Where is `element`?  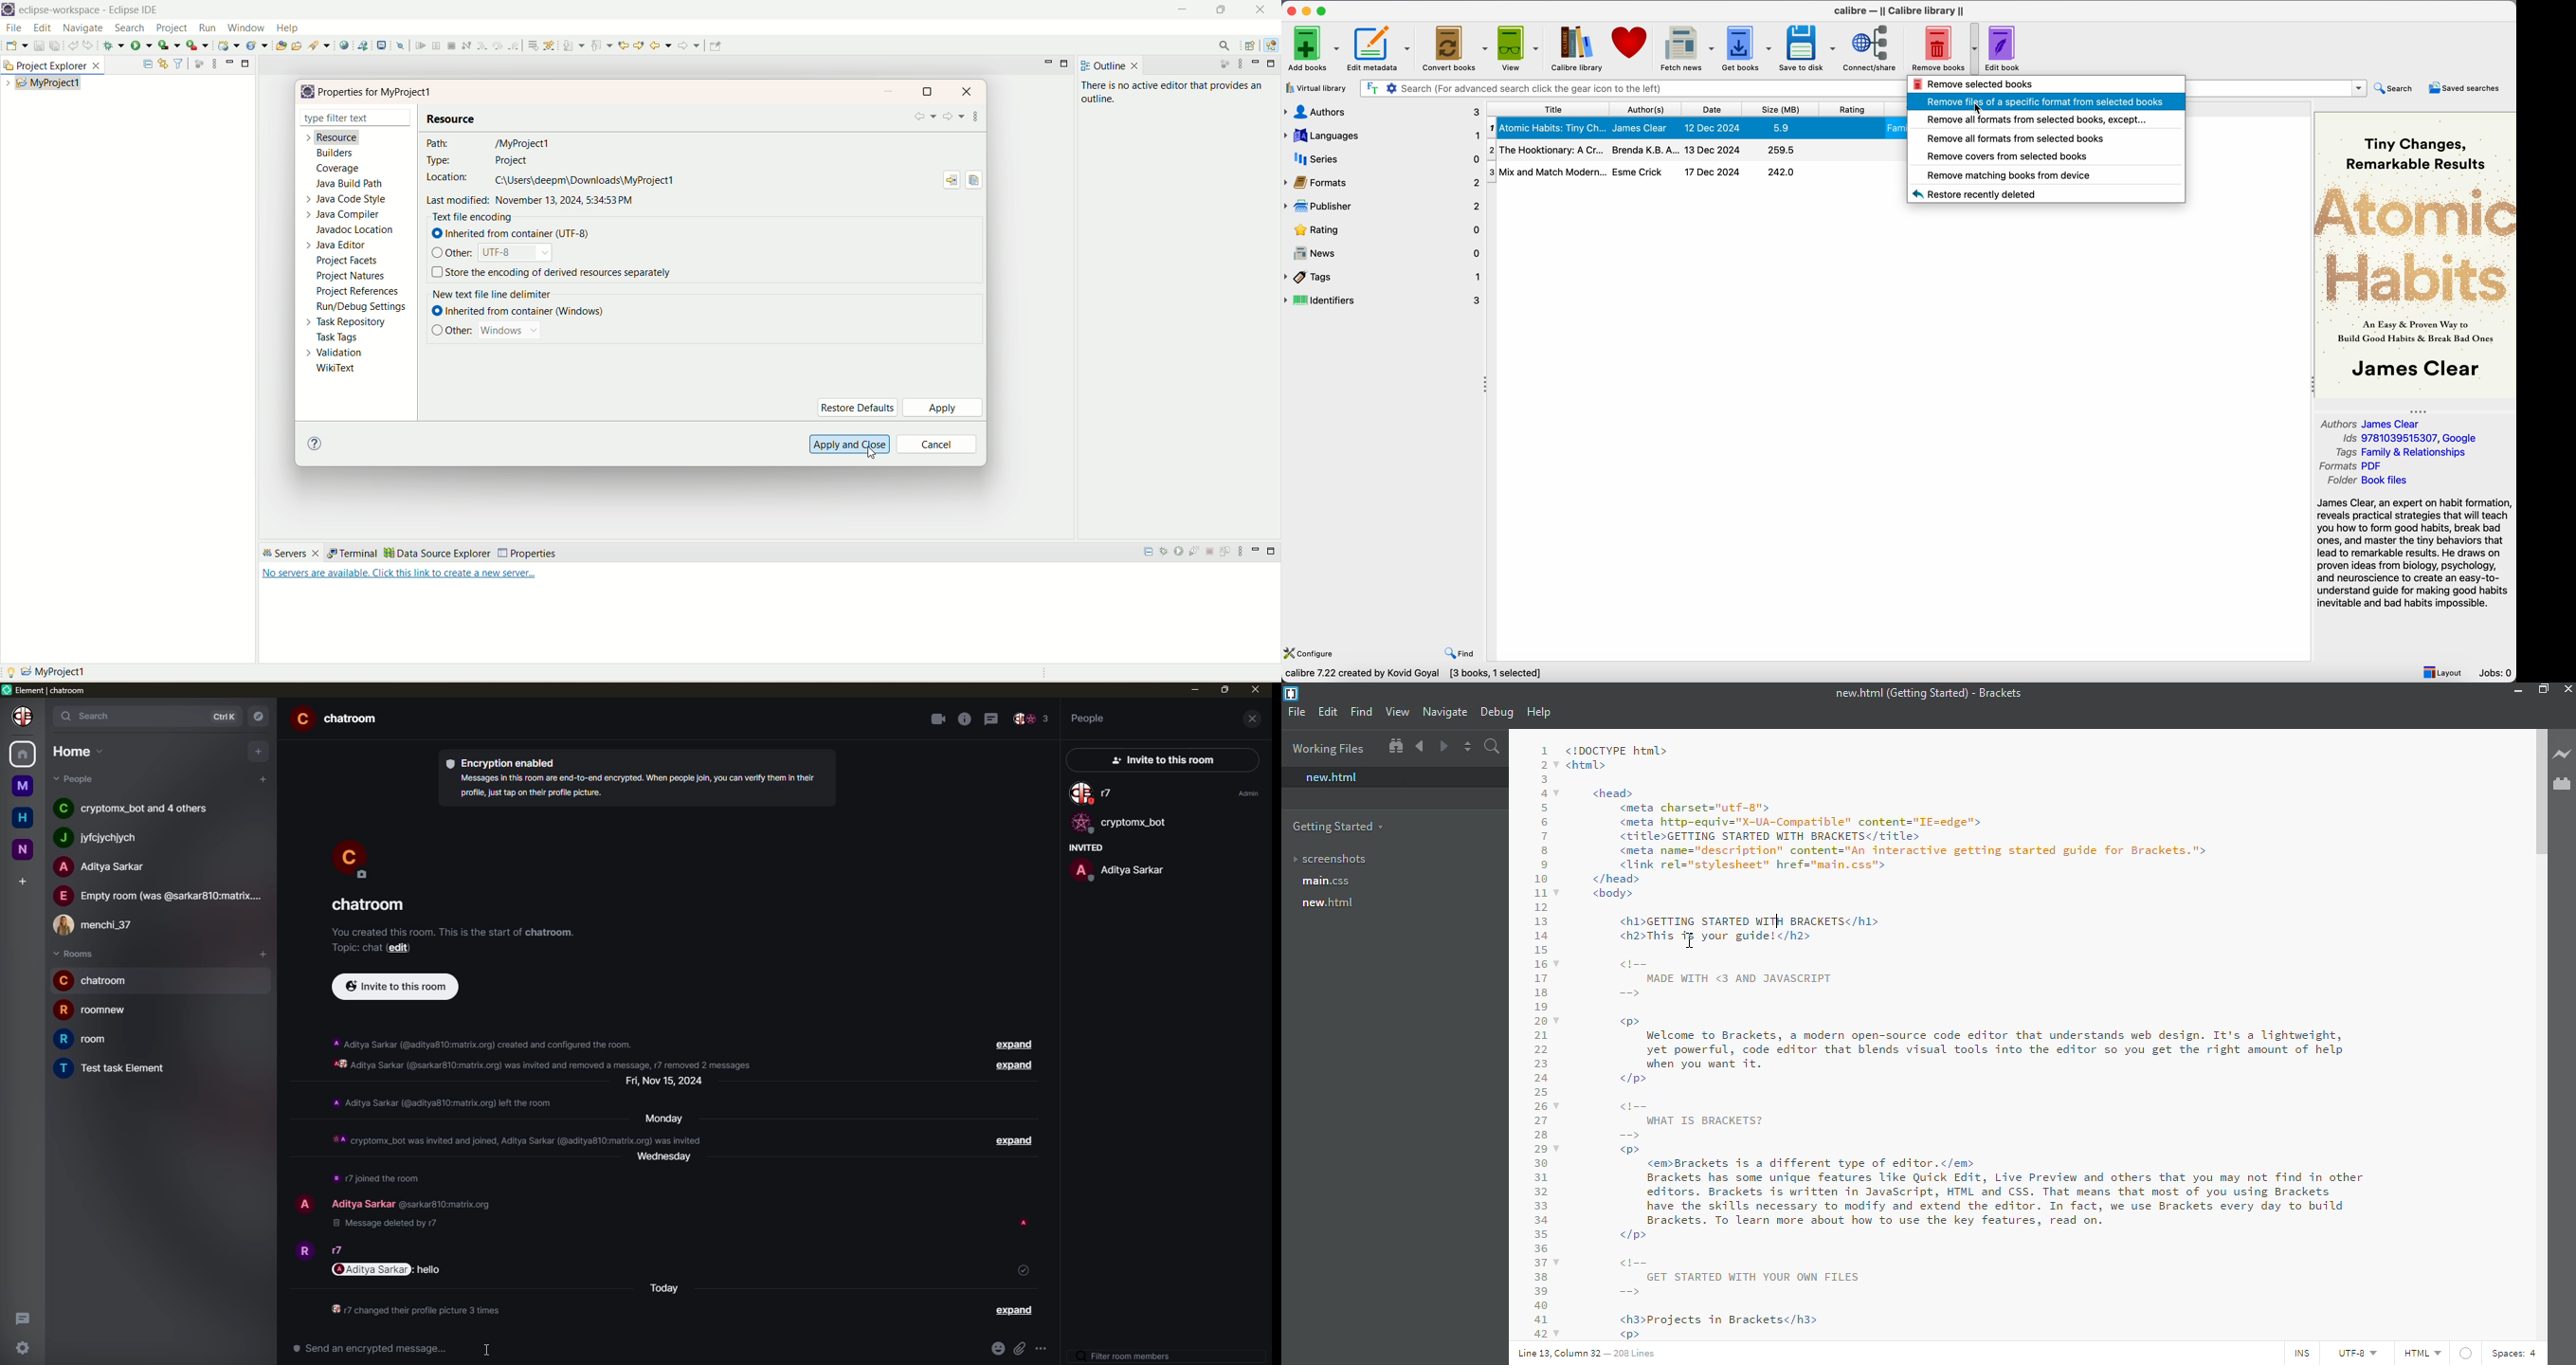 element is located at coordinates (48, 691).